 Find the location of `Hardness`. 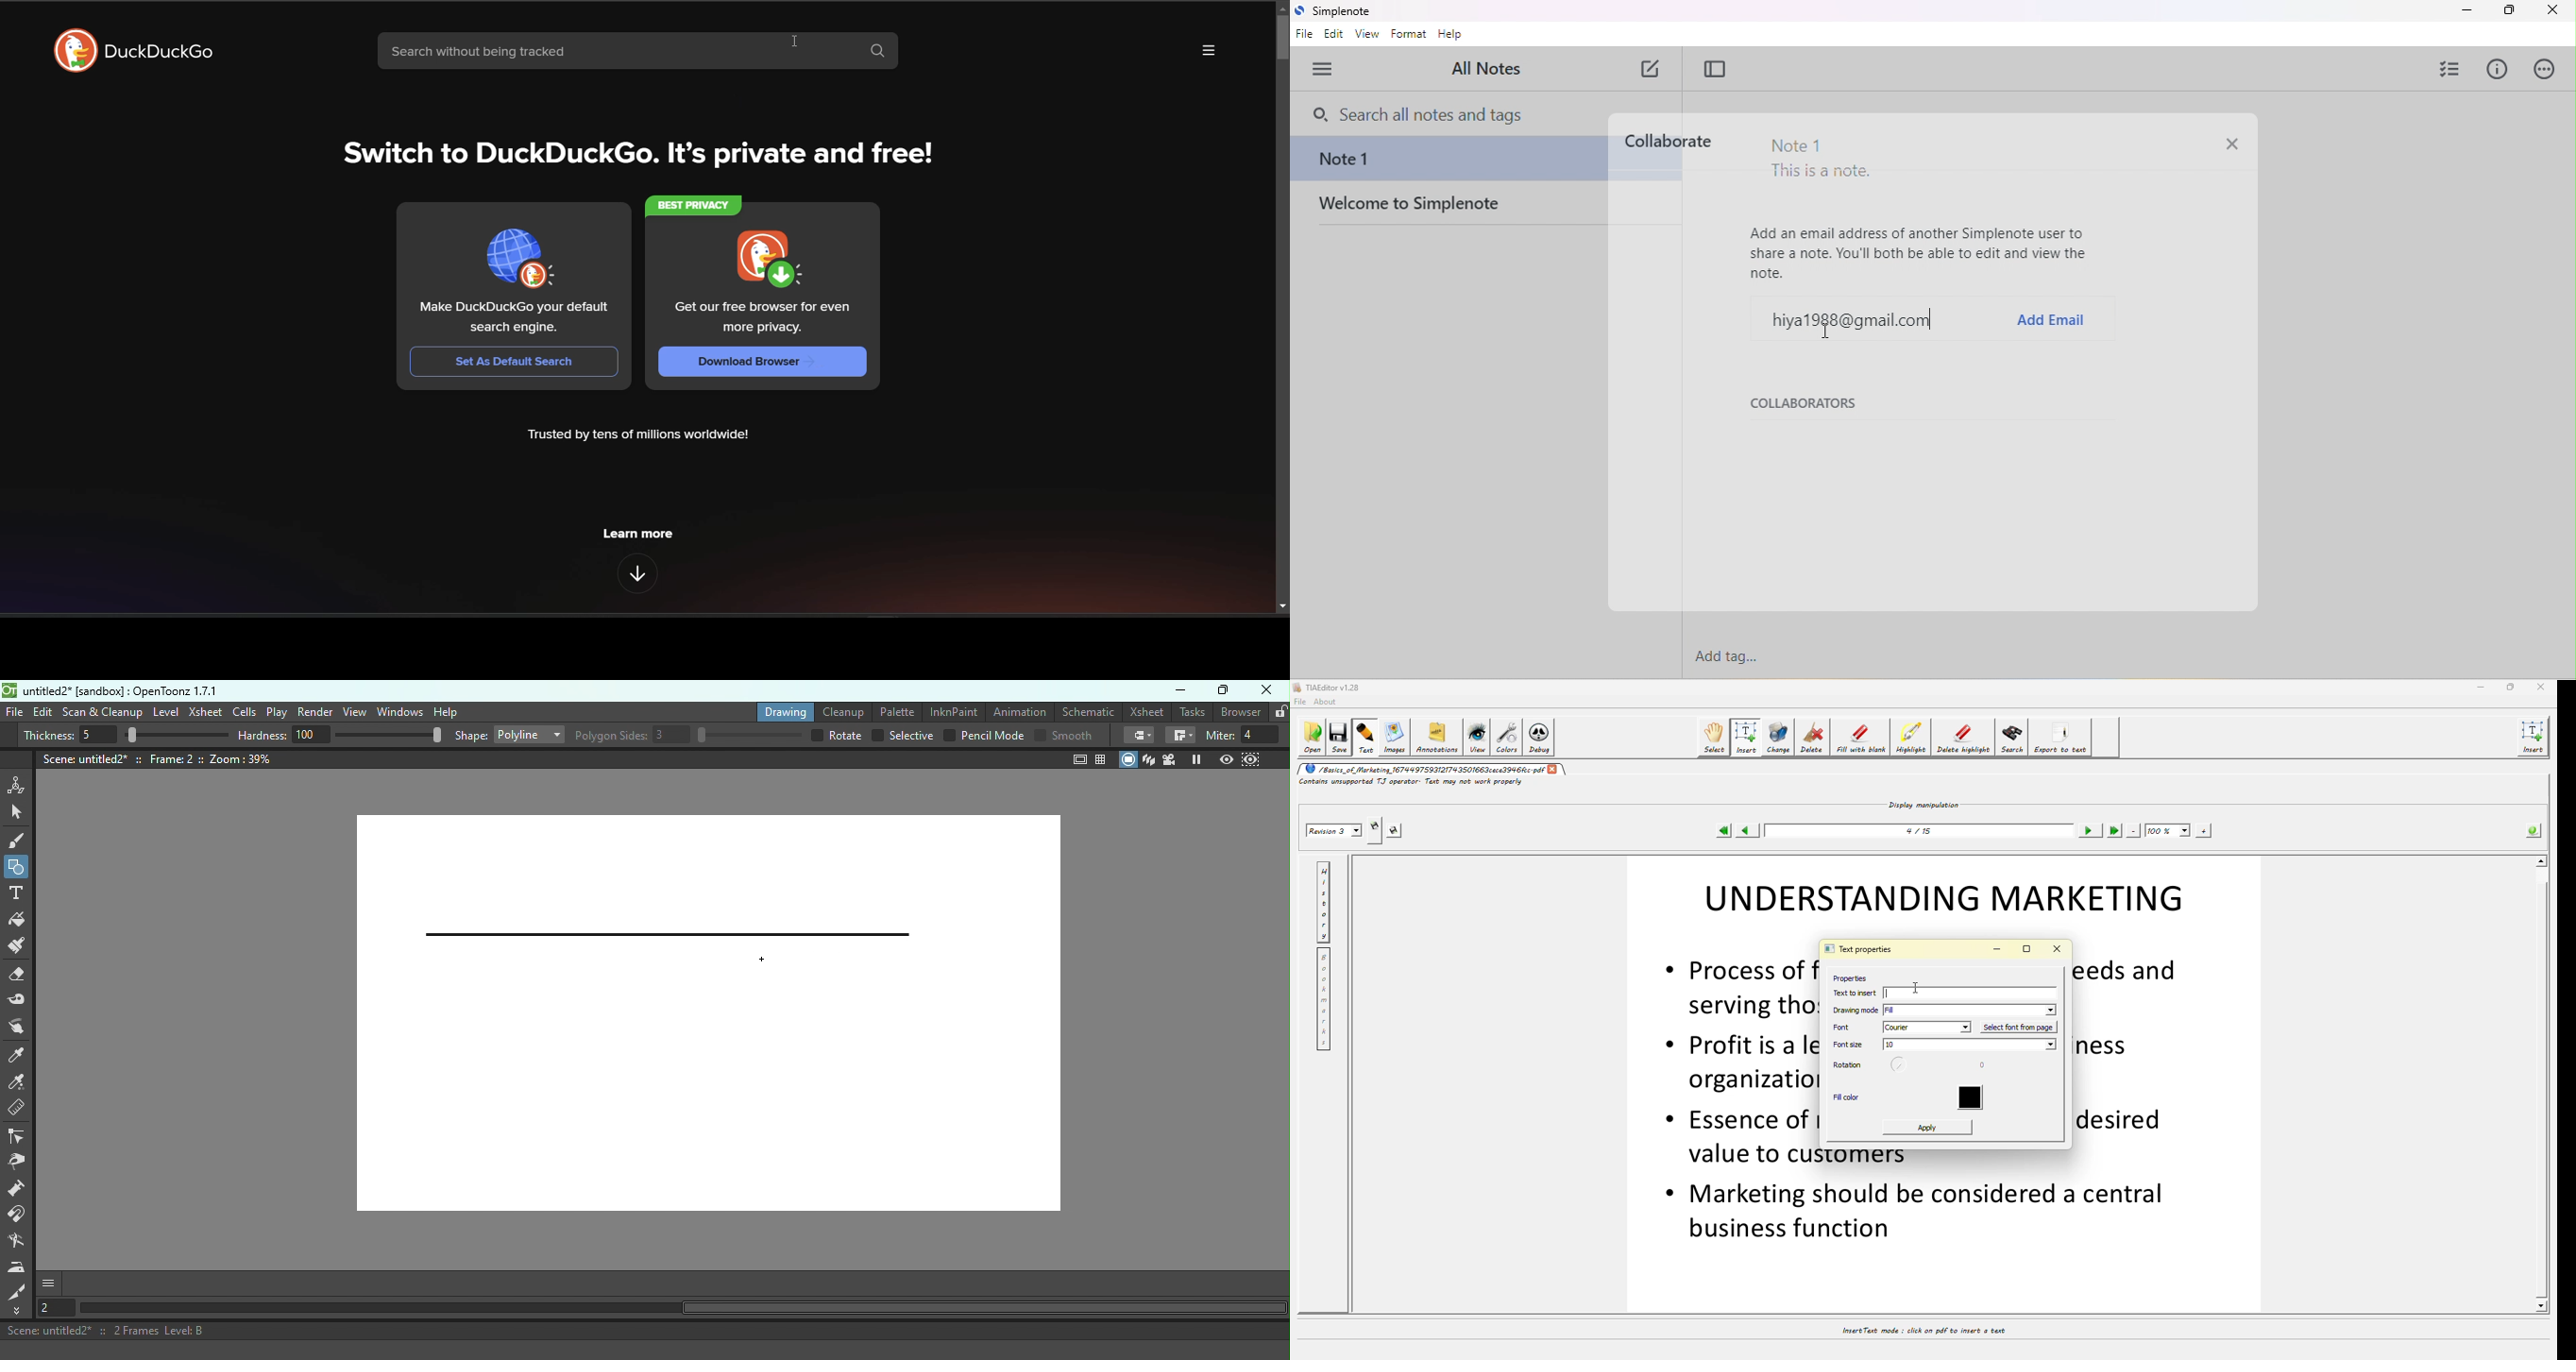

Hardness is located at coordinates (341, 736).